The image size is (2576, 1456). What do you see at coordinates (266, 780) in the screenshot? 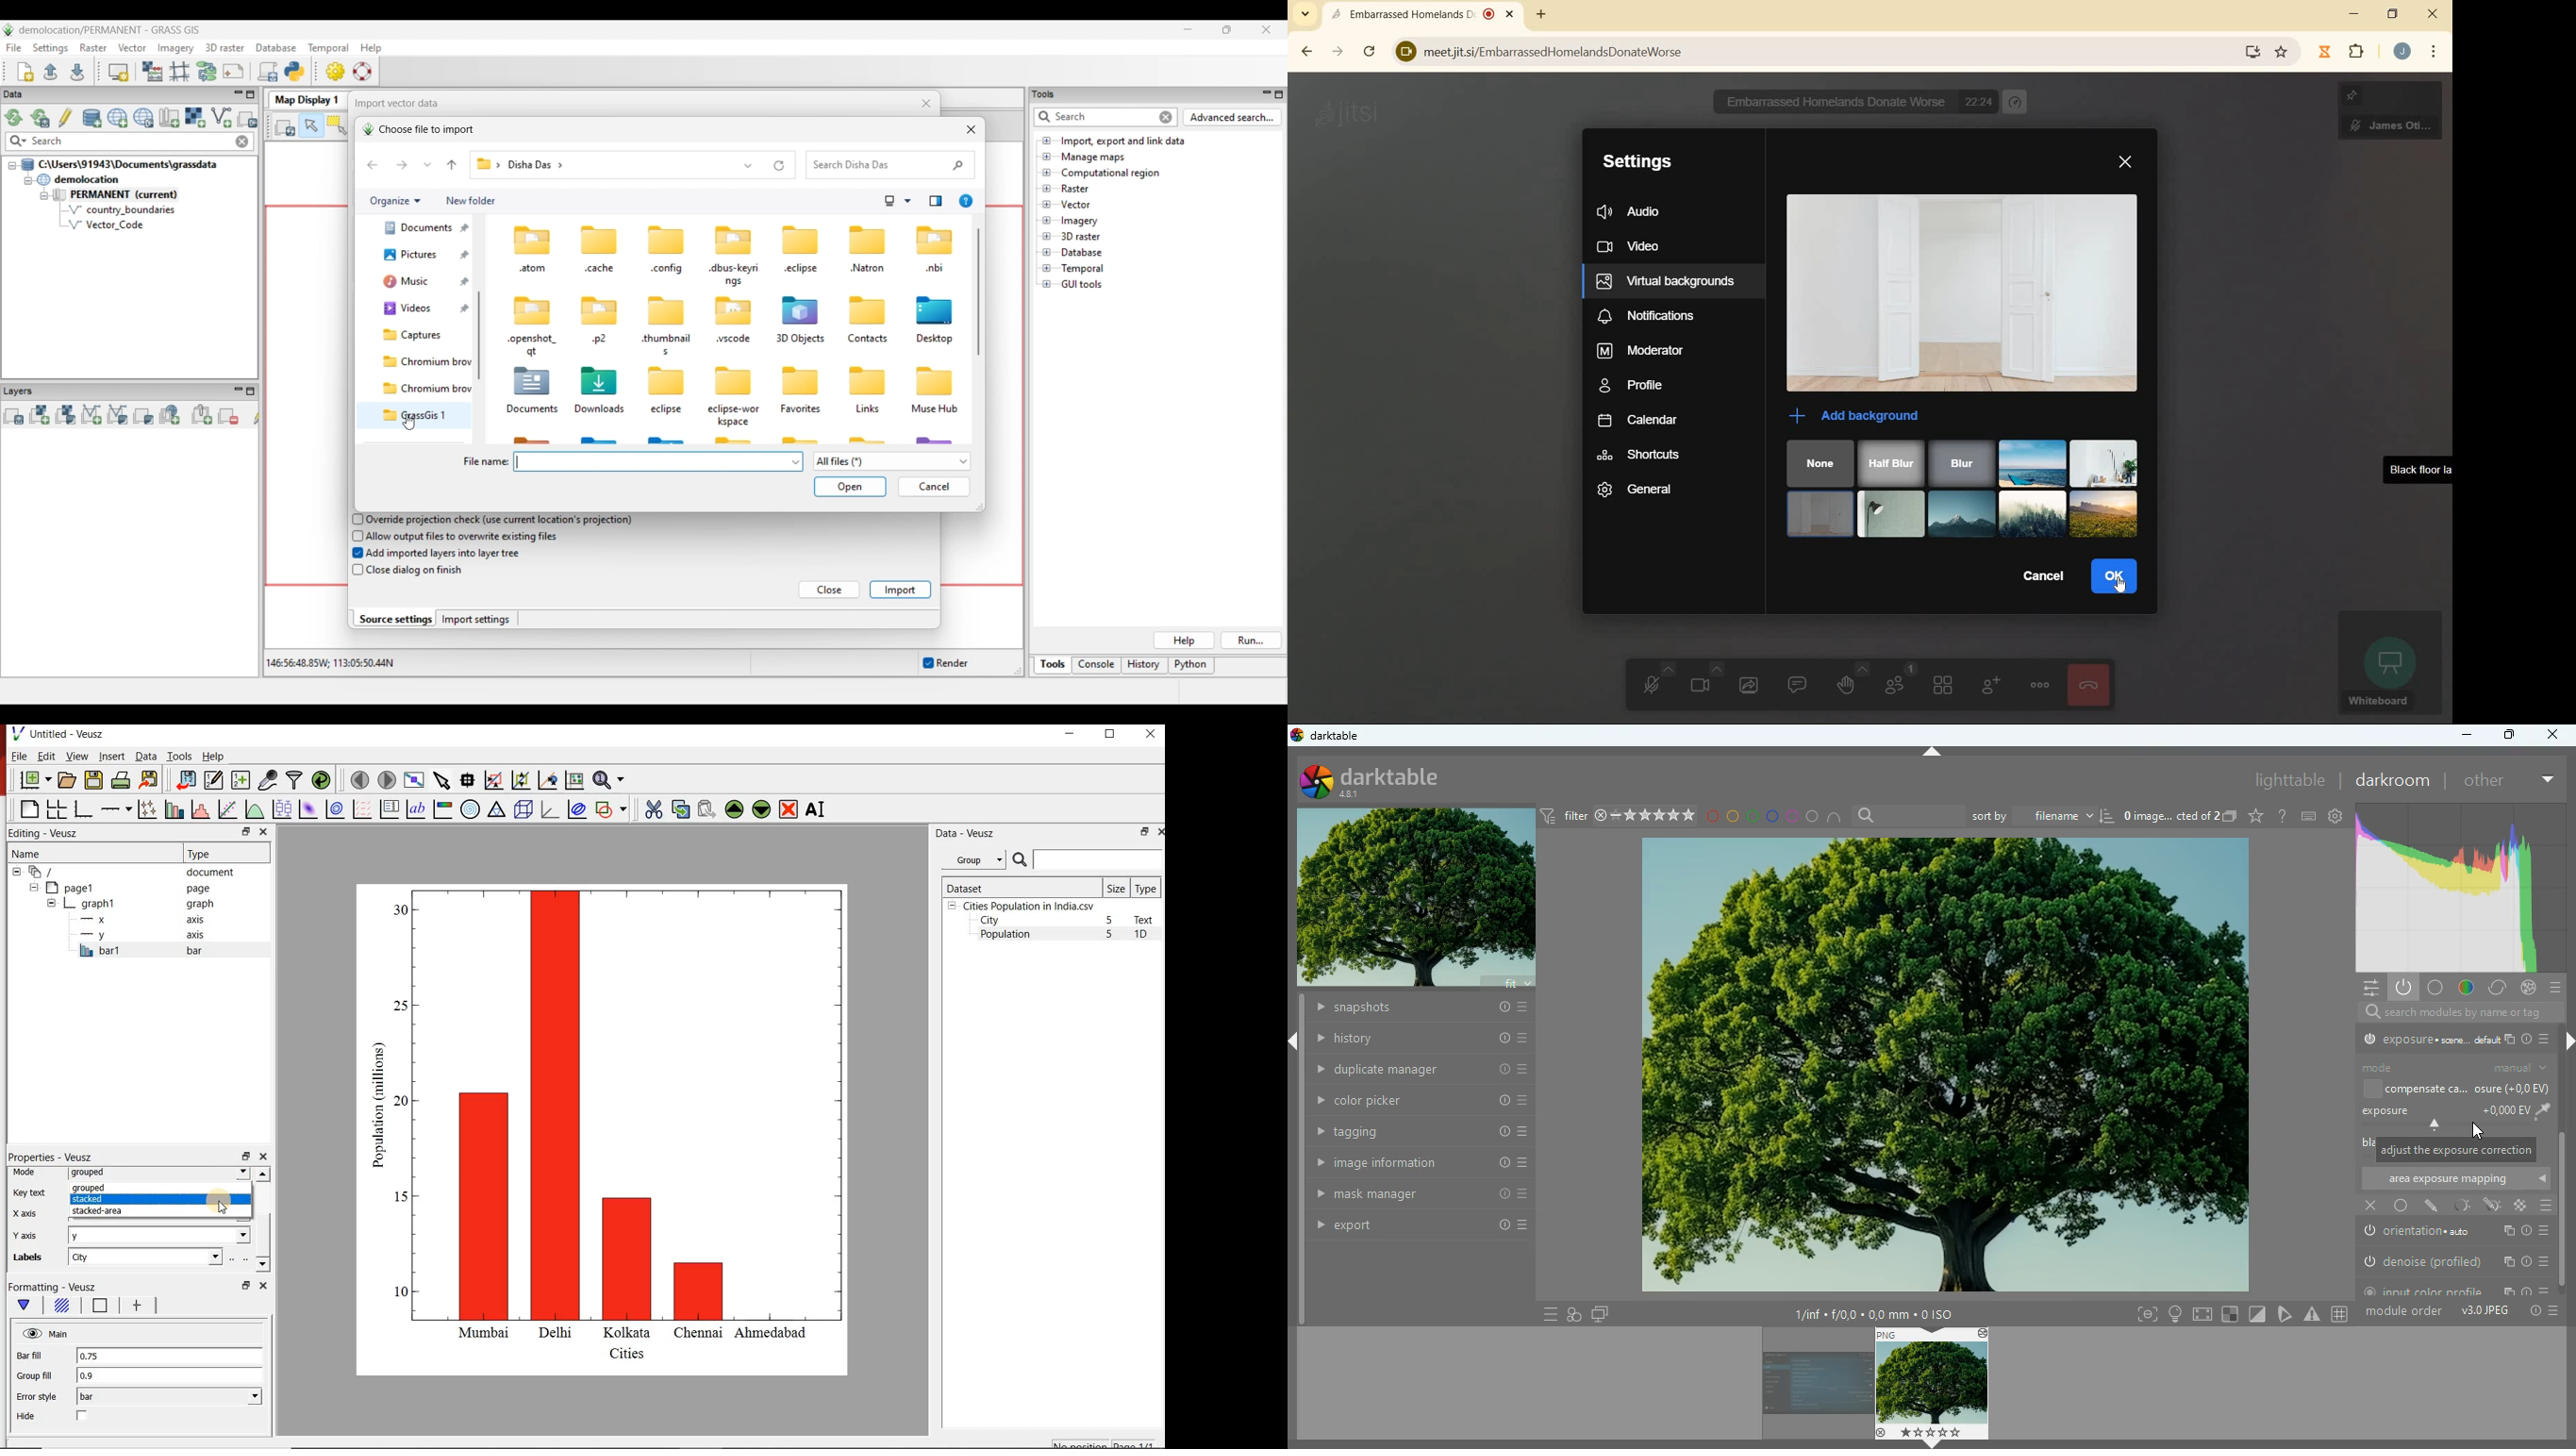
I see `capture remote data` at bounding box center [266, 780].